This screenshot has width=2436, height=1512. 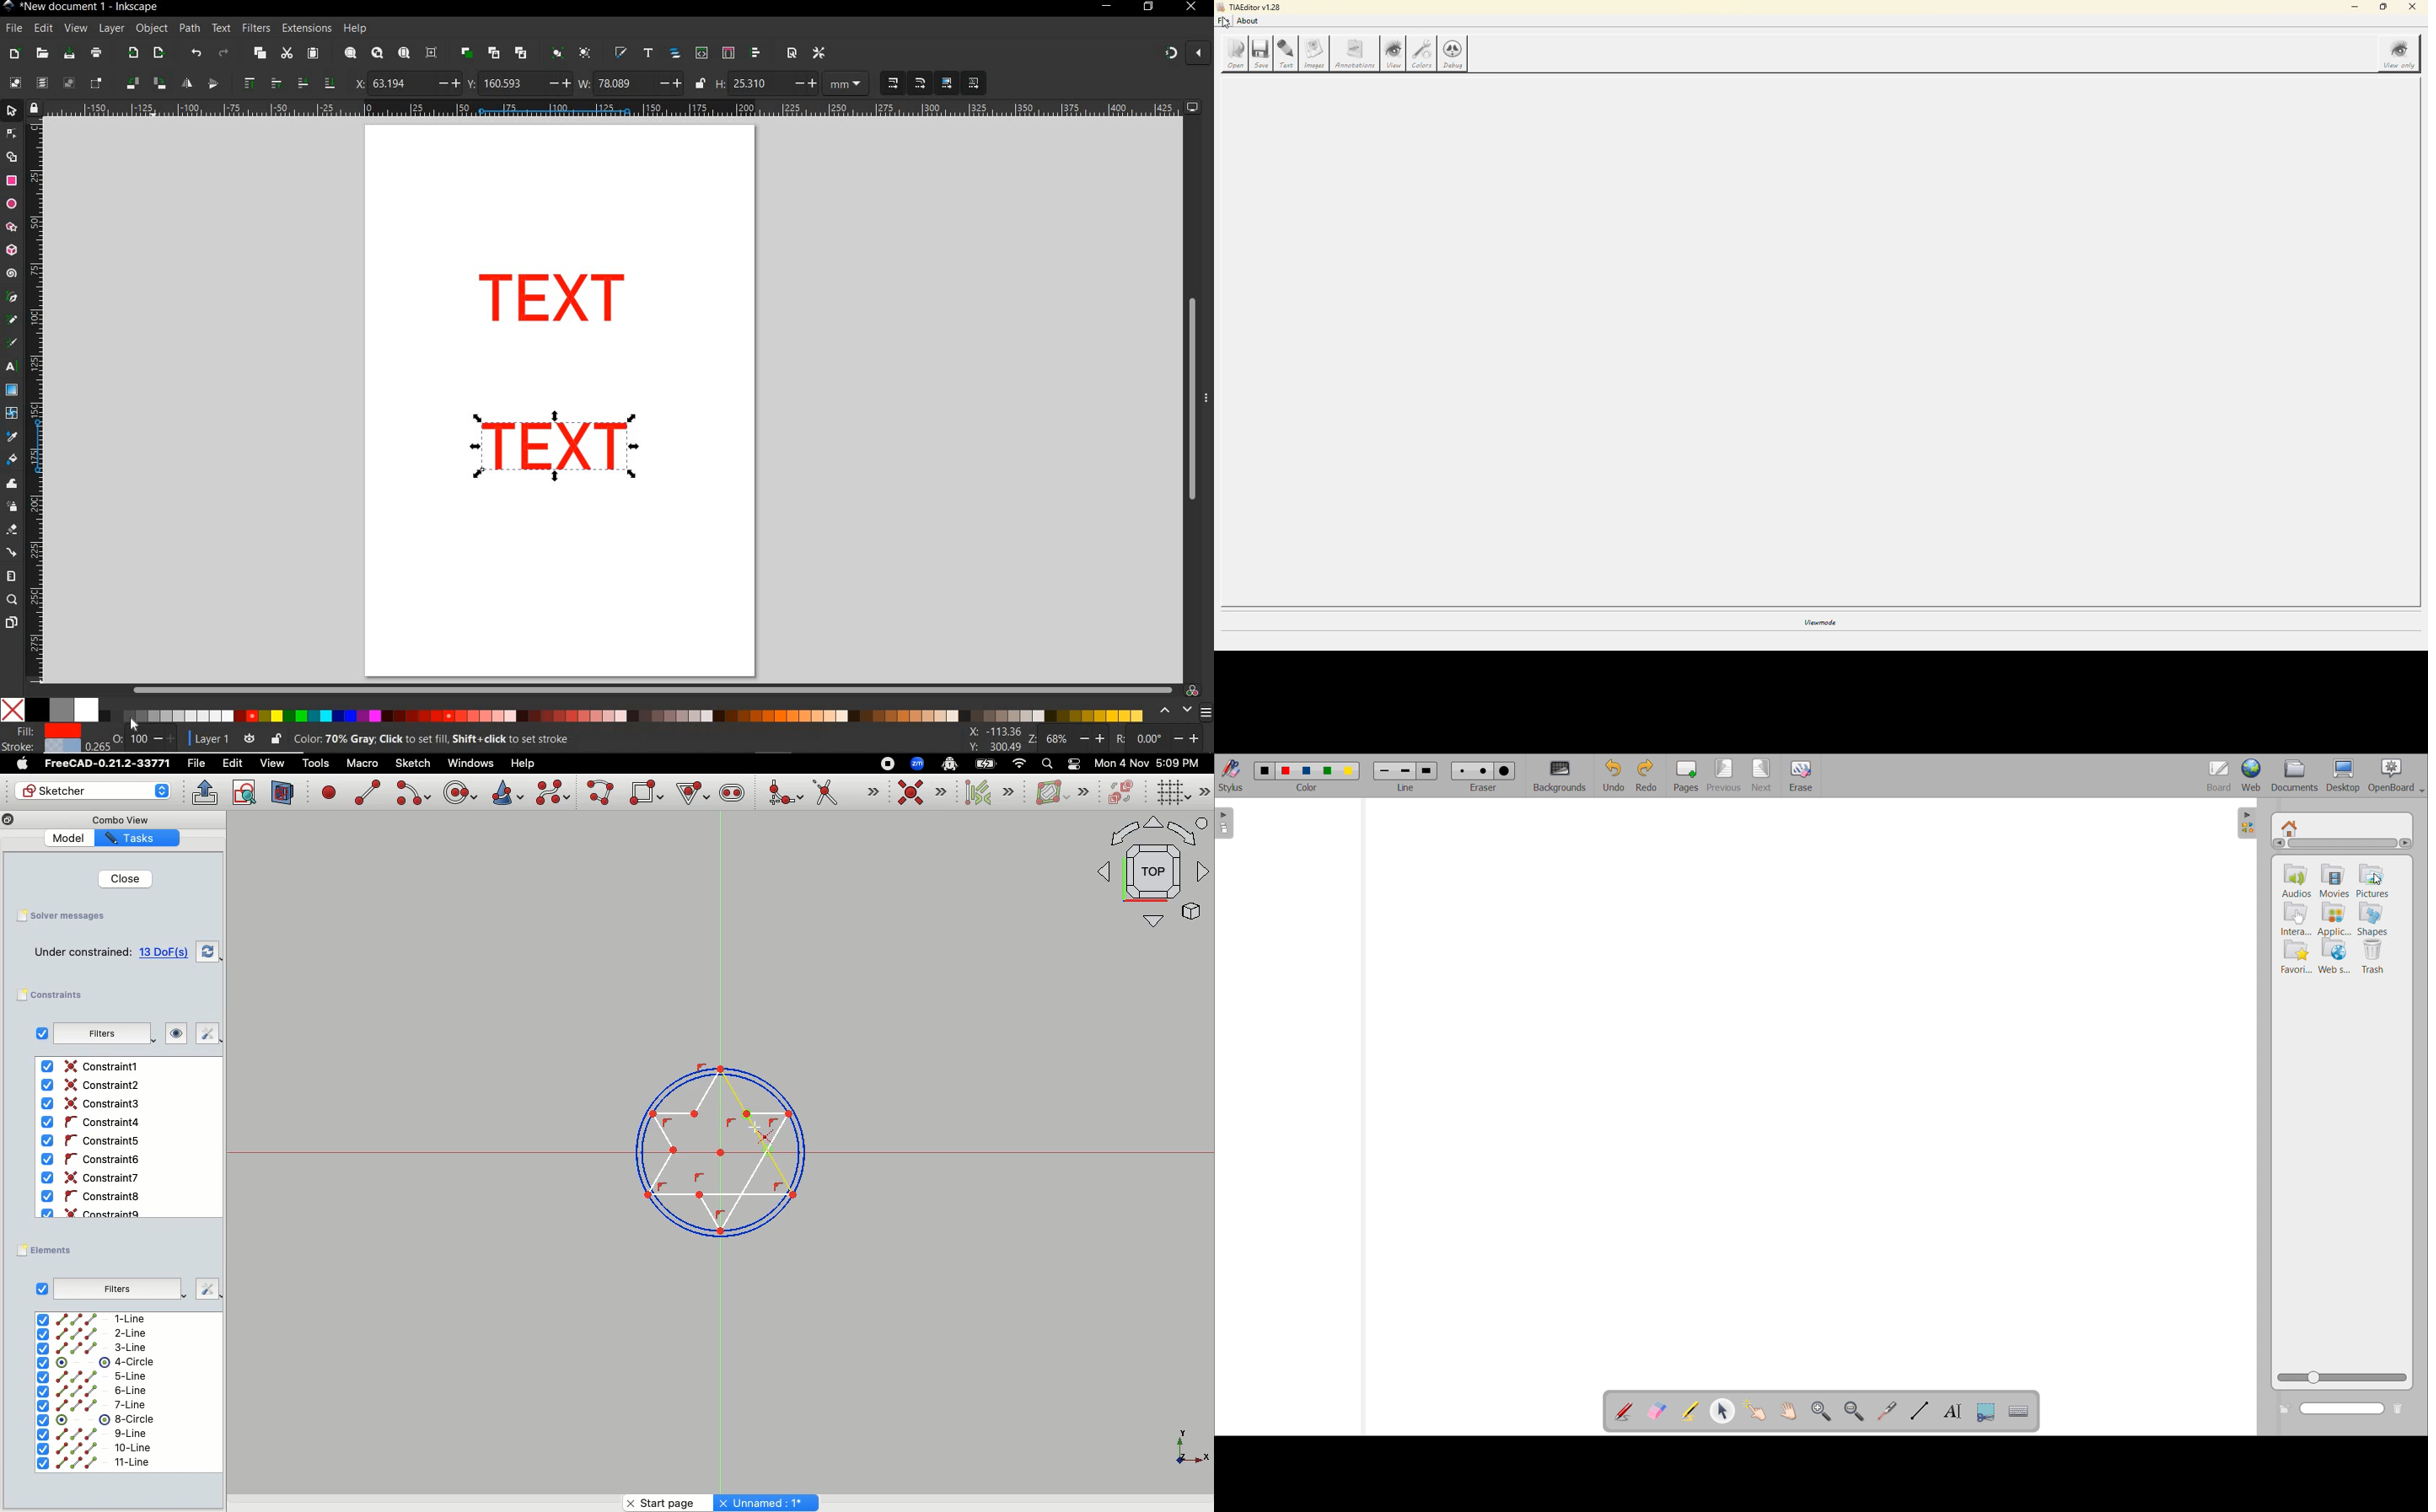 I want to click on B-spline information layer, so click(x=1061, y=793).